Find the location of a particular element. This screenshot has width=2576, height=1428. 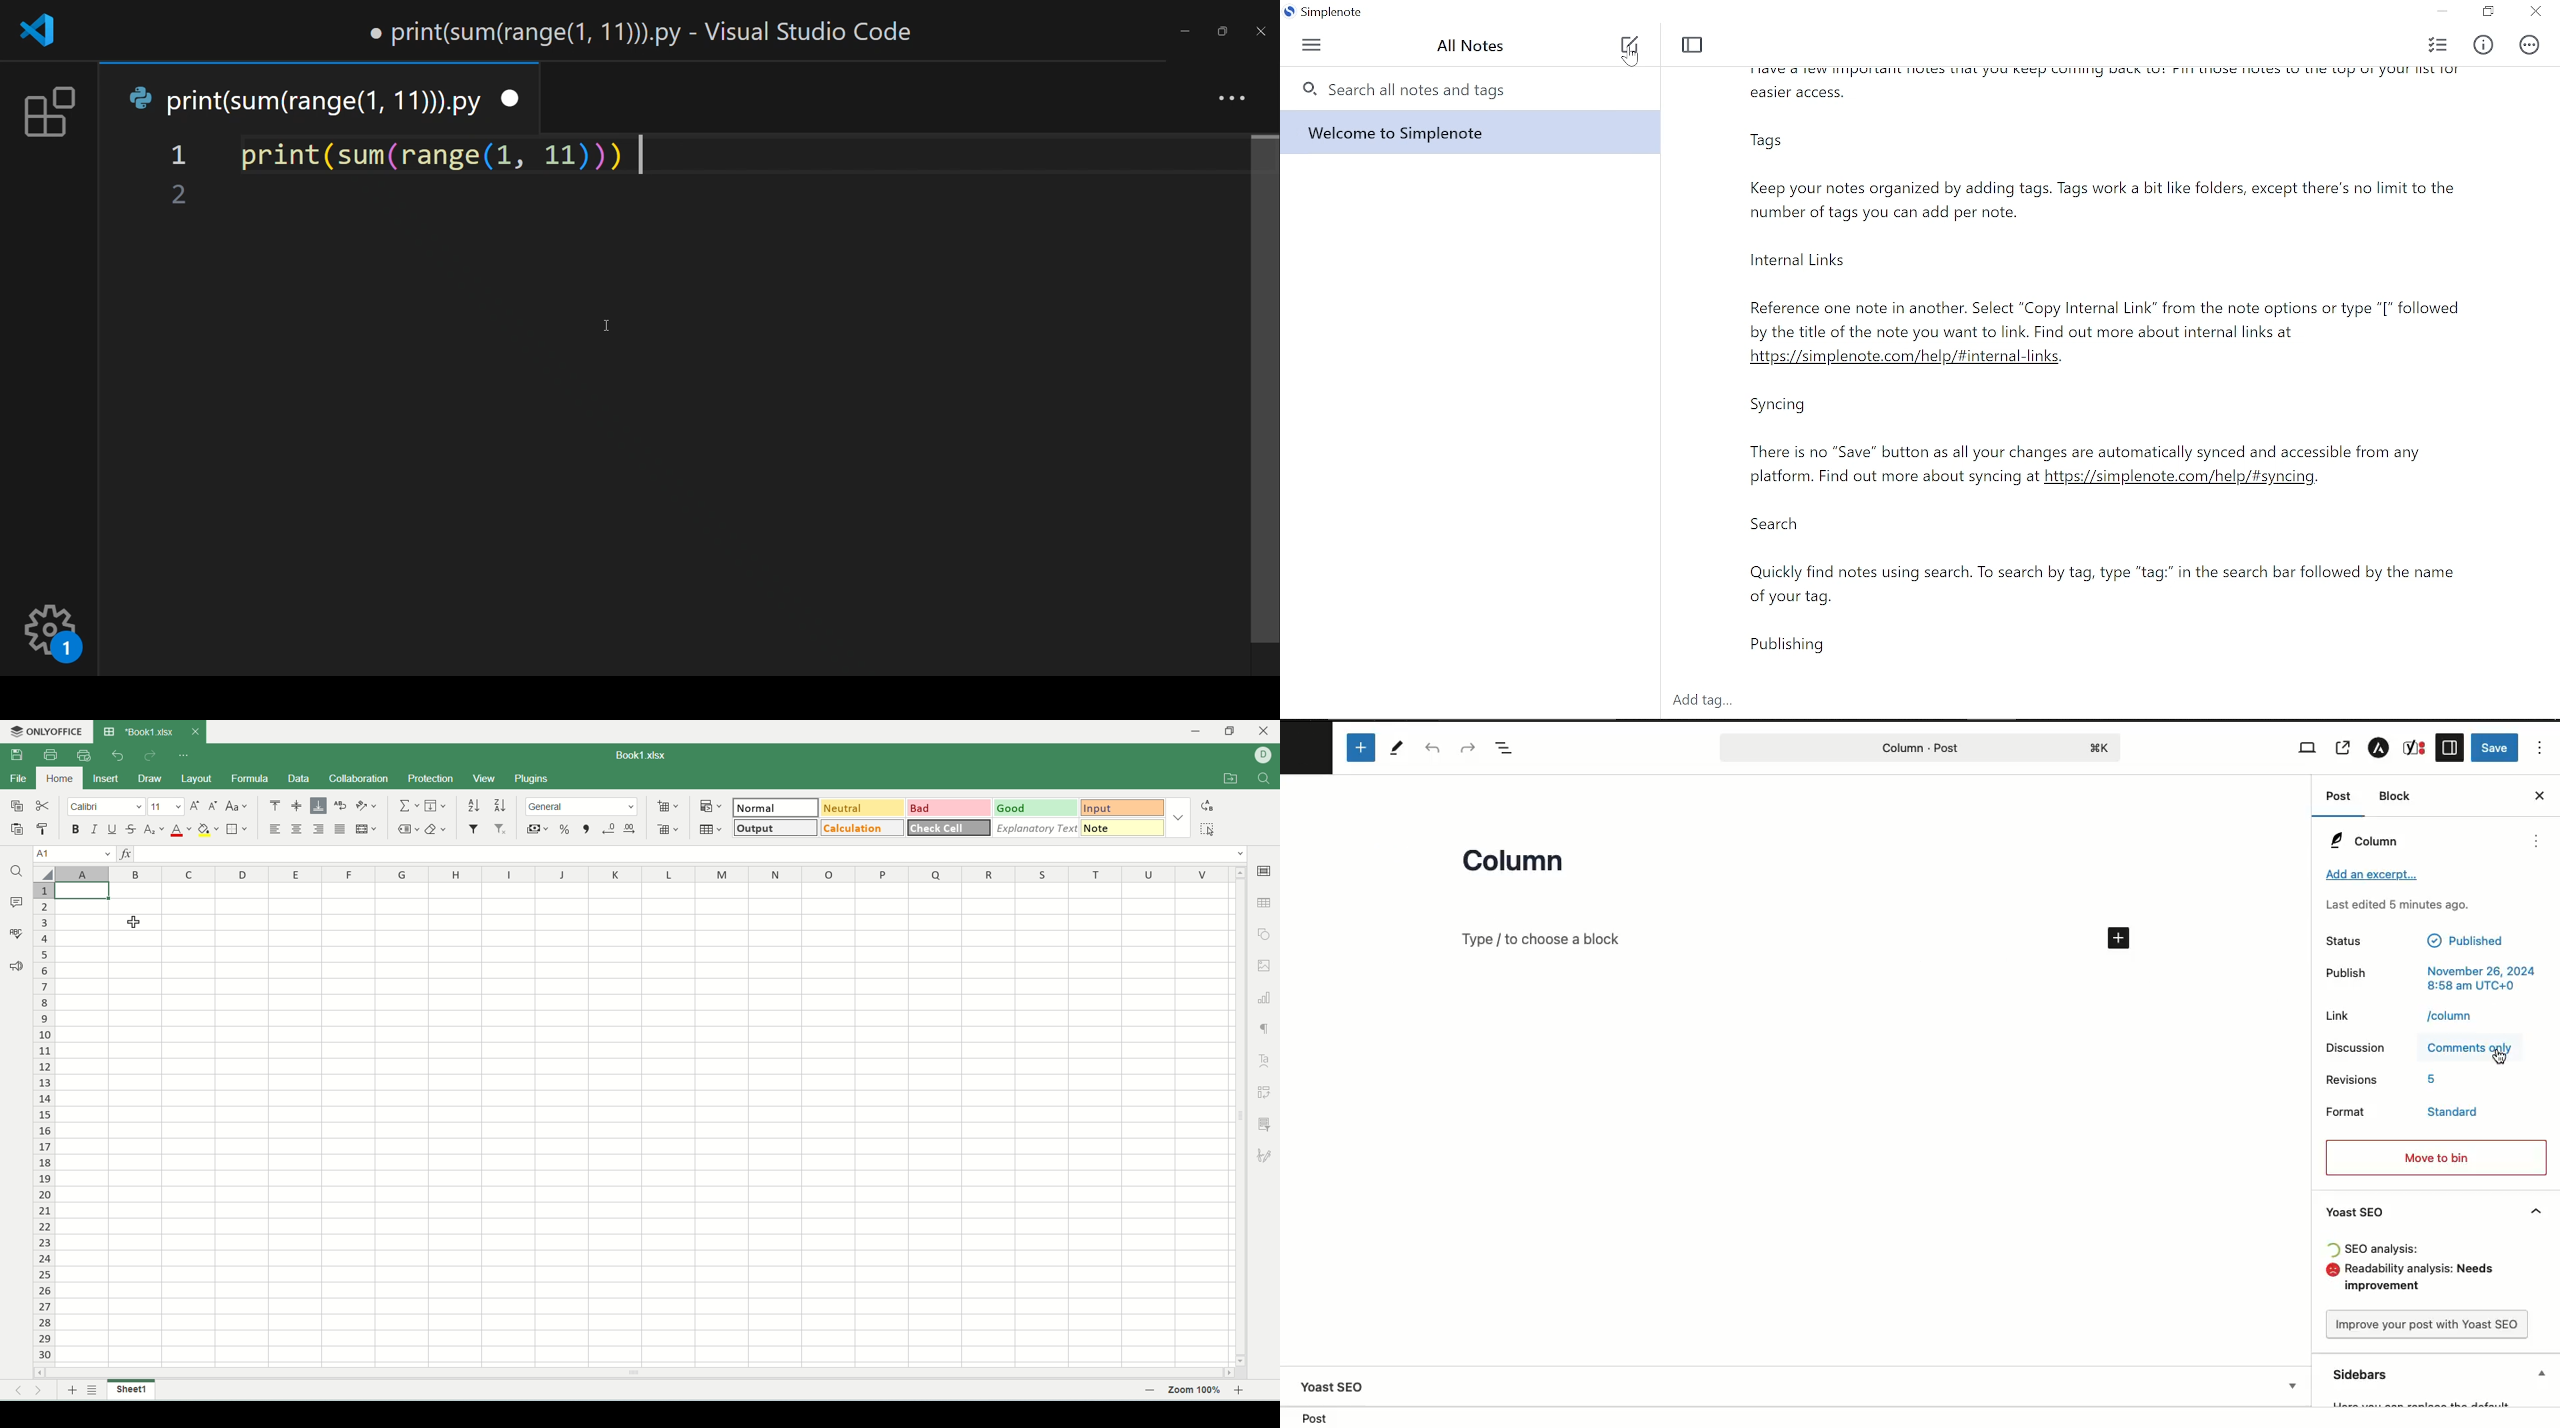

Tools is located at coordinates (1398, 748).